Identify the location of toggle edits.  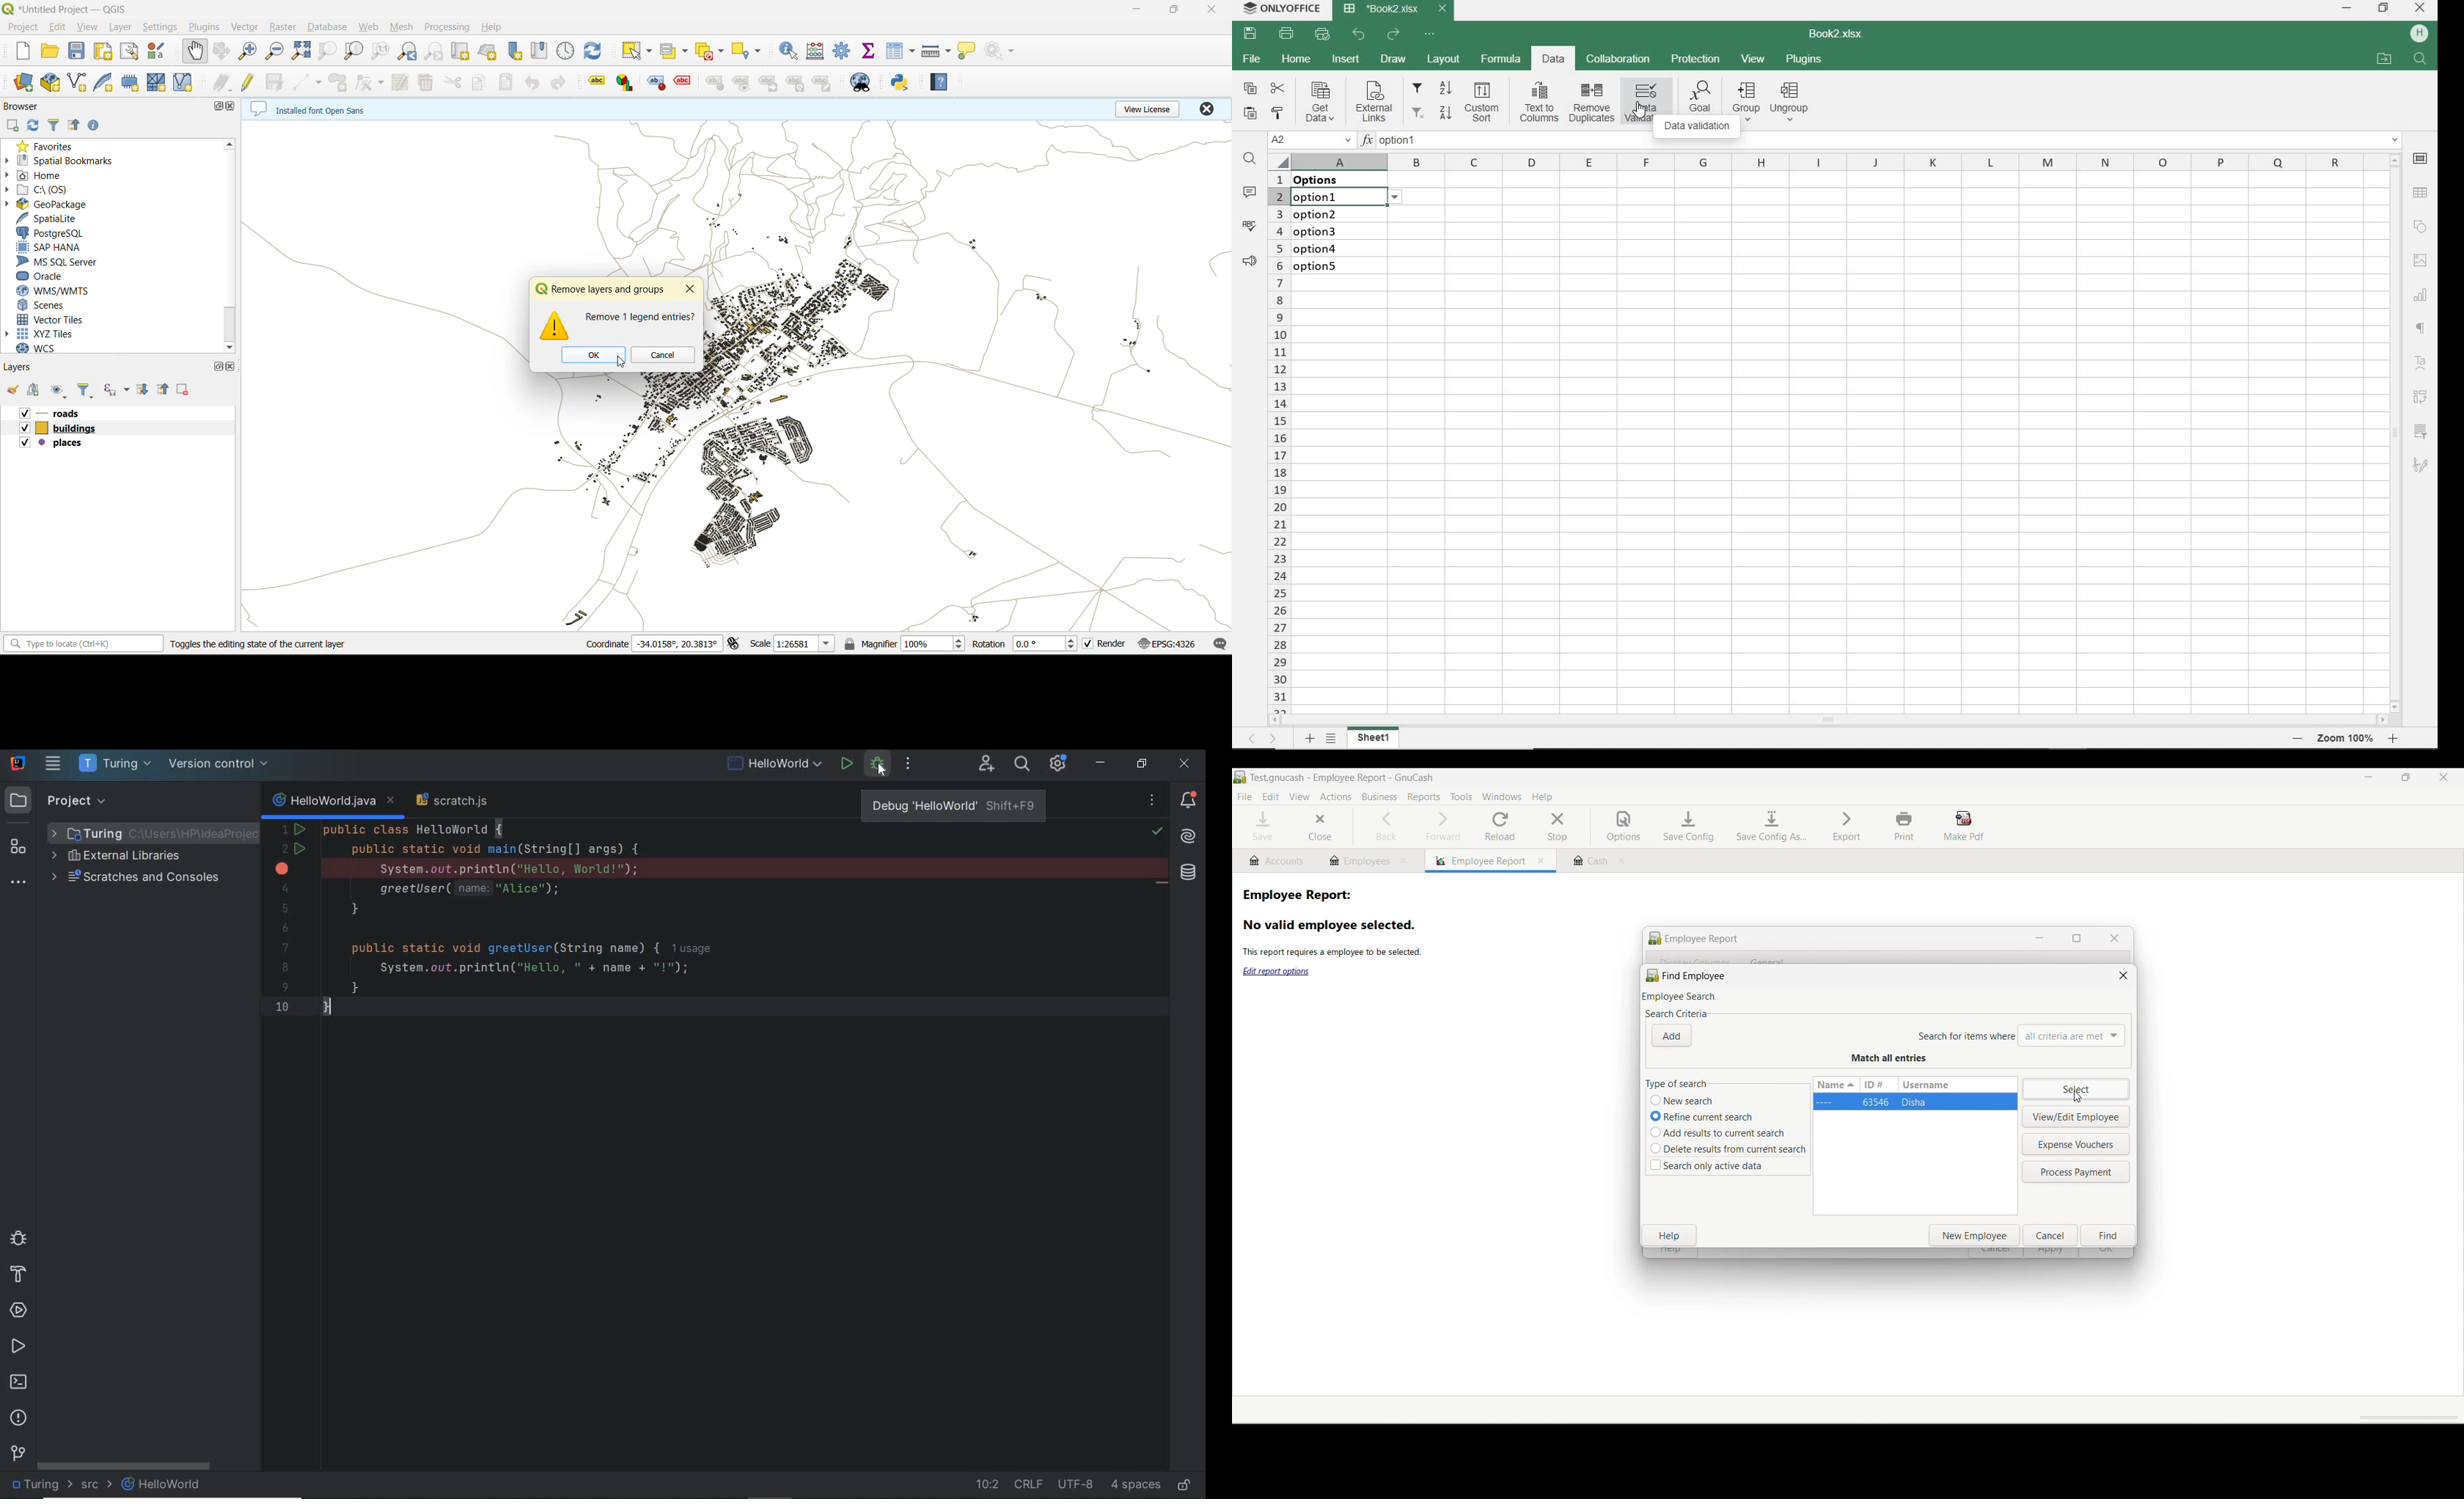
(248, 81).